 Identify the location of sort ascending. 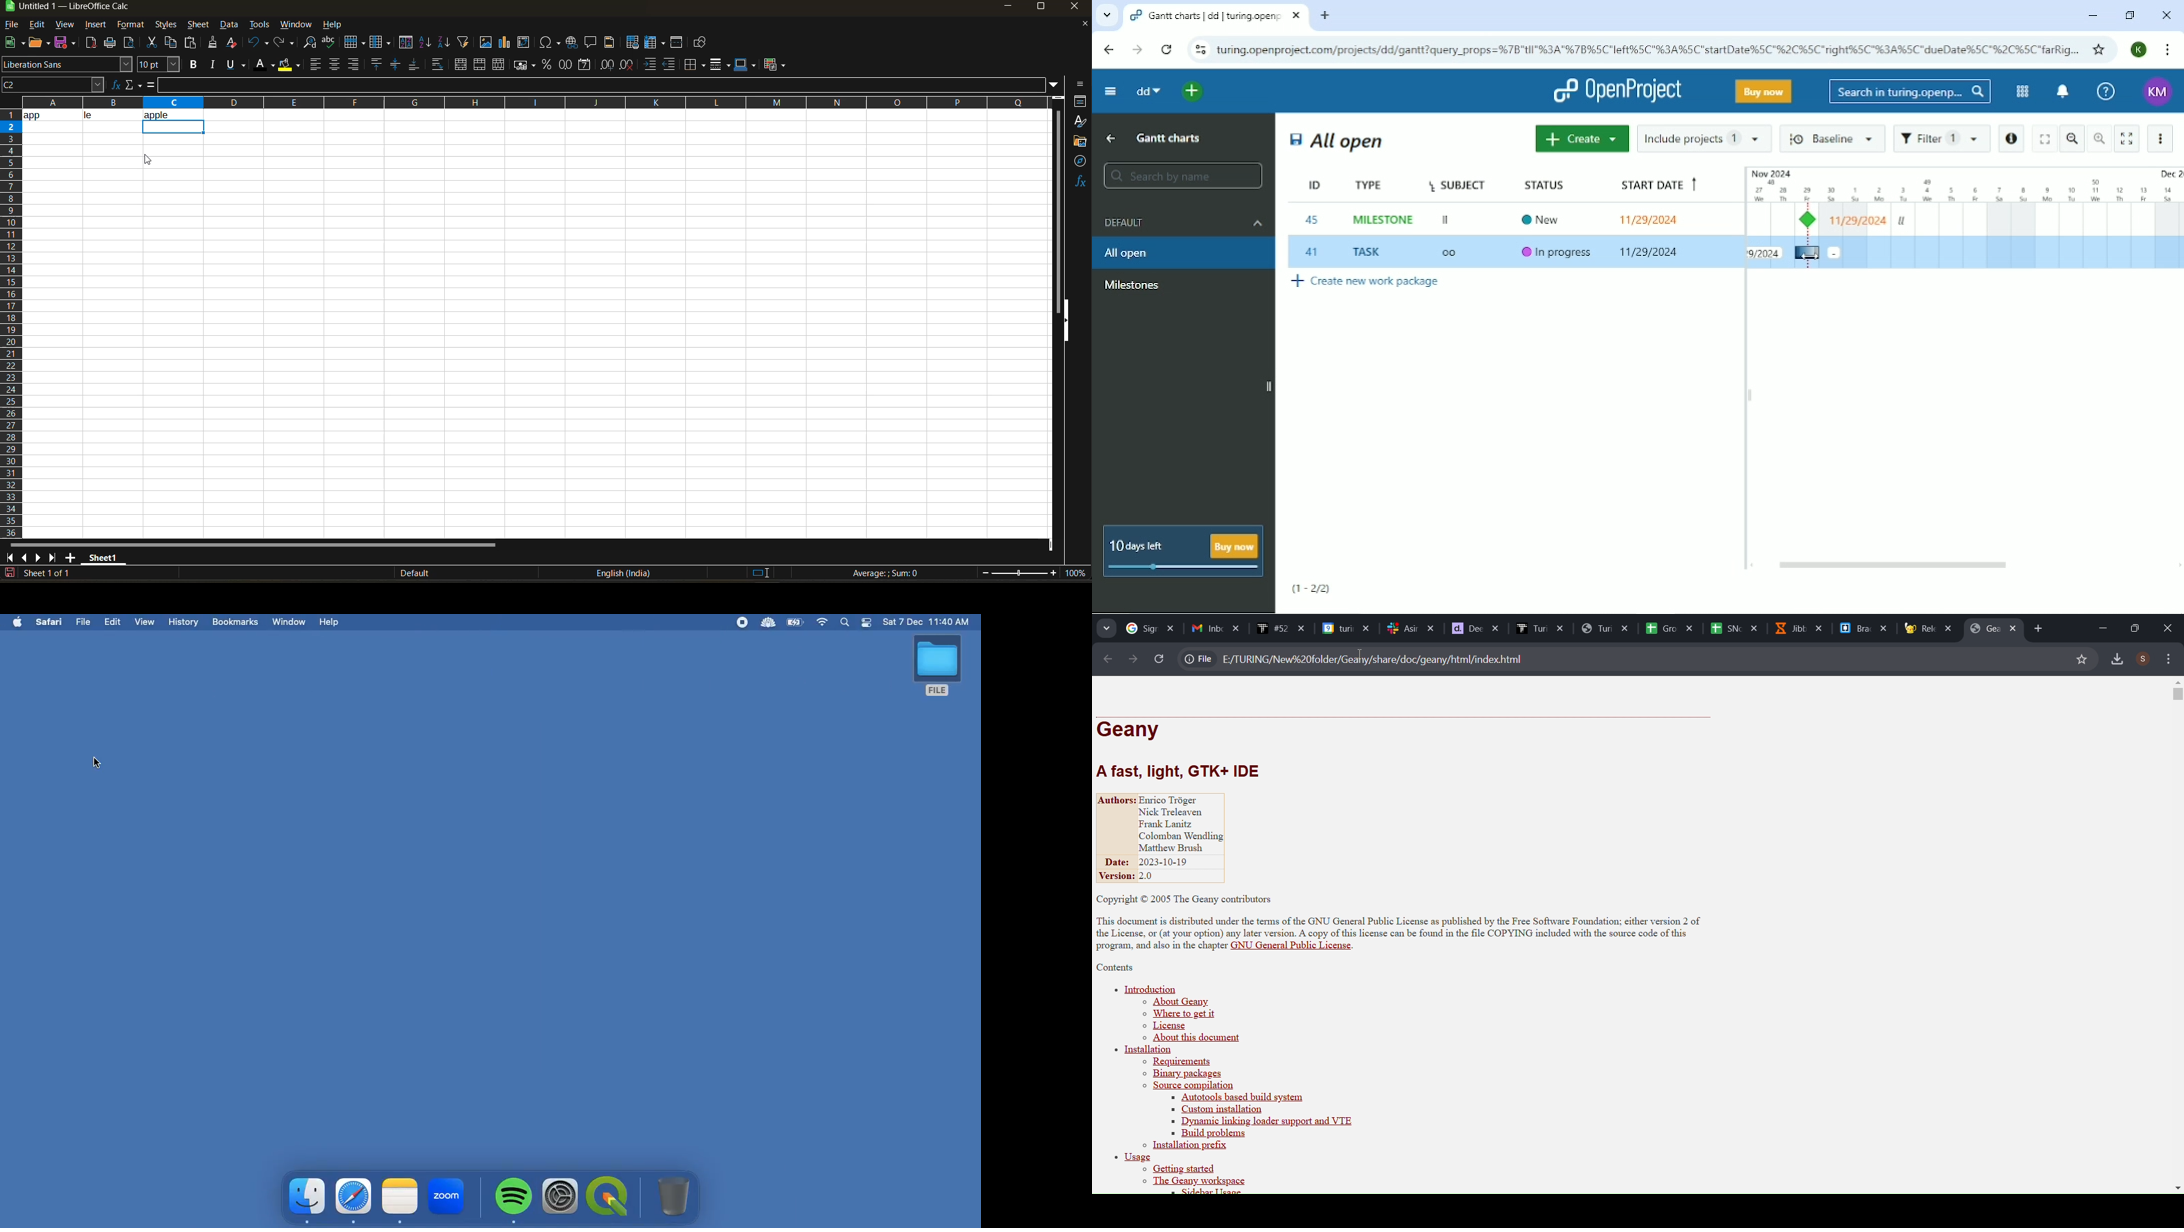
(426, 43).